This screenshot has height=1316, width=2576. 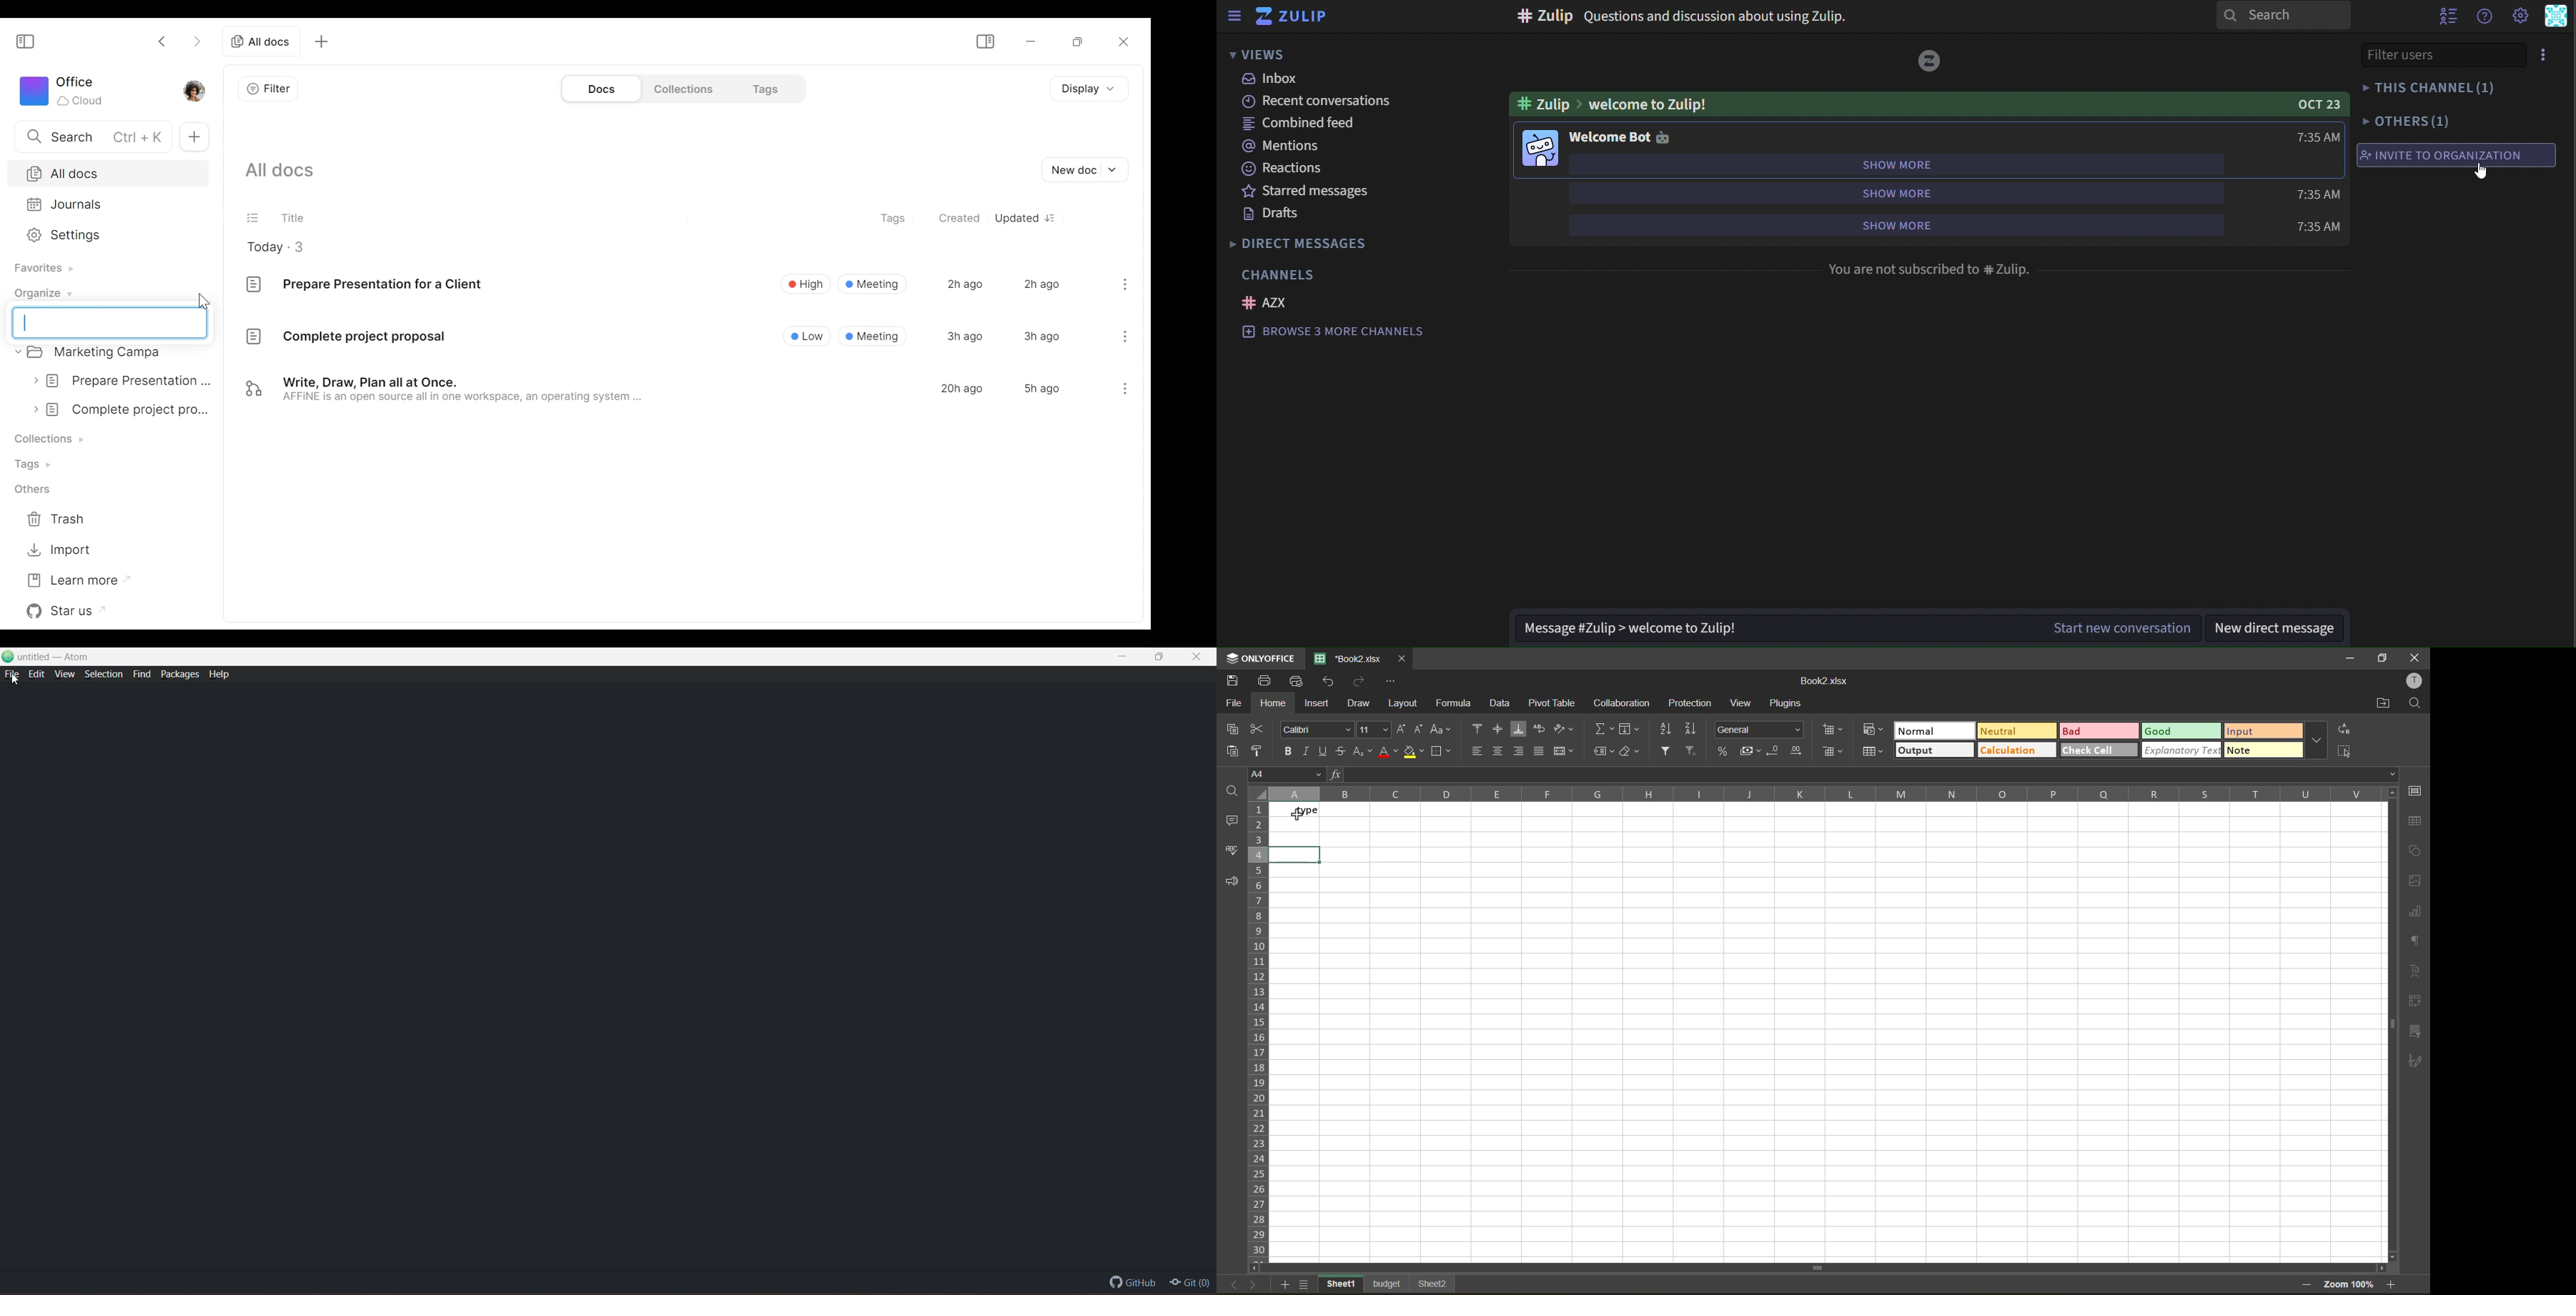 I want to click on new direct message, so click(x=2277, y=628).